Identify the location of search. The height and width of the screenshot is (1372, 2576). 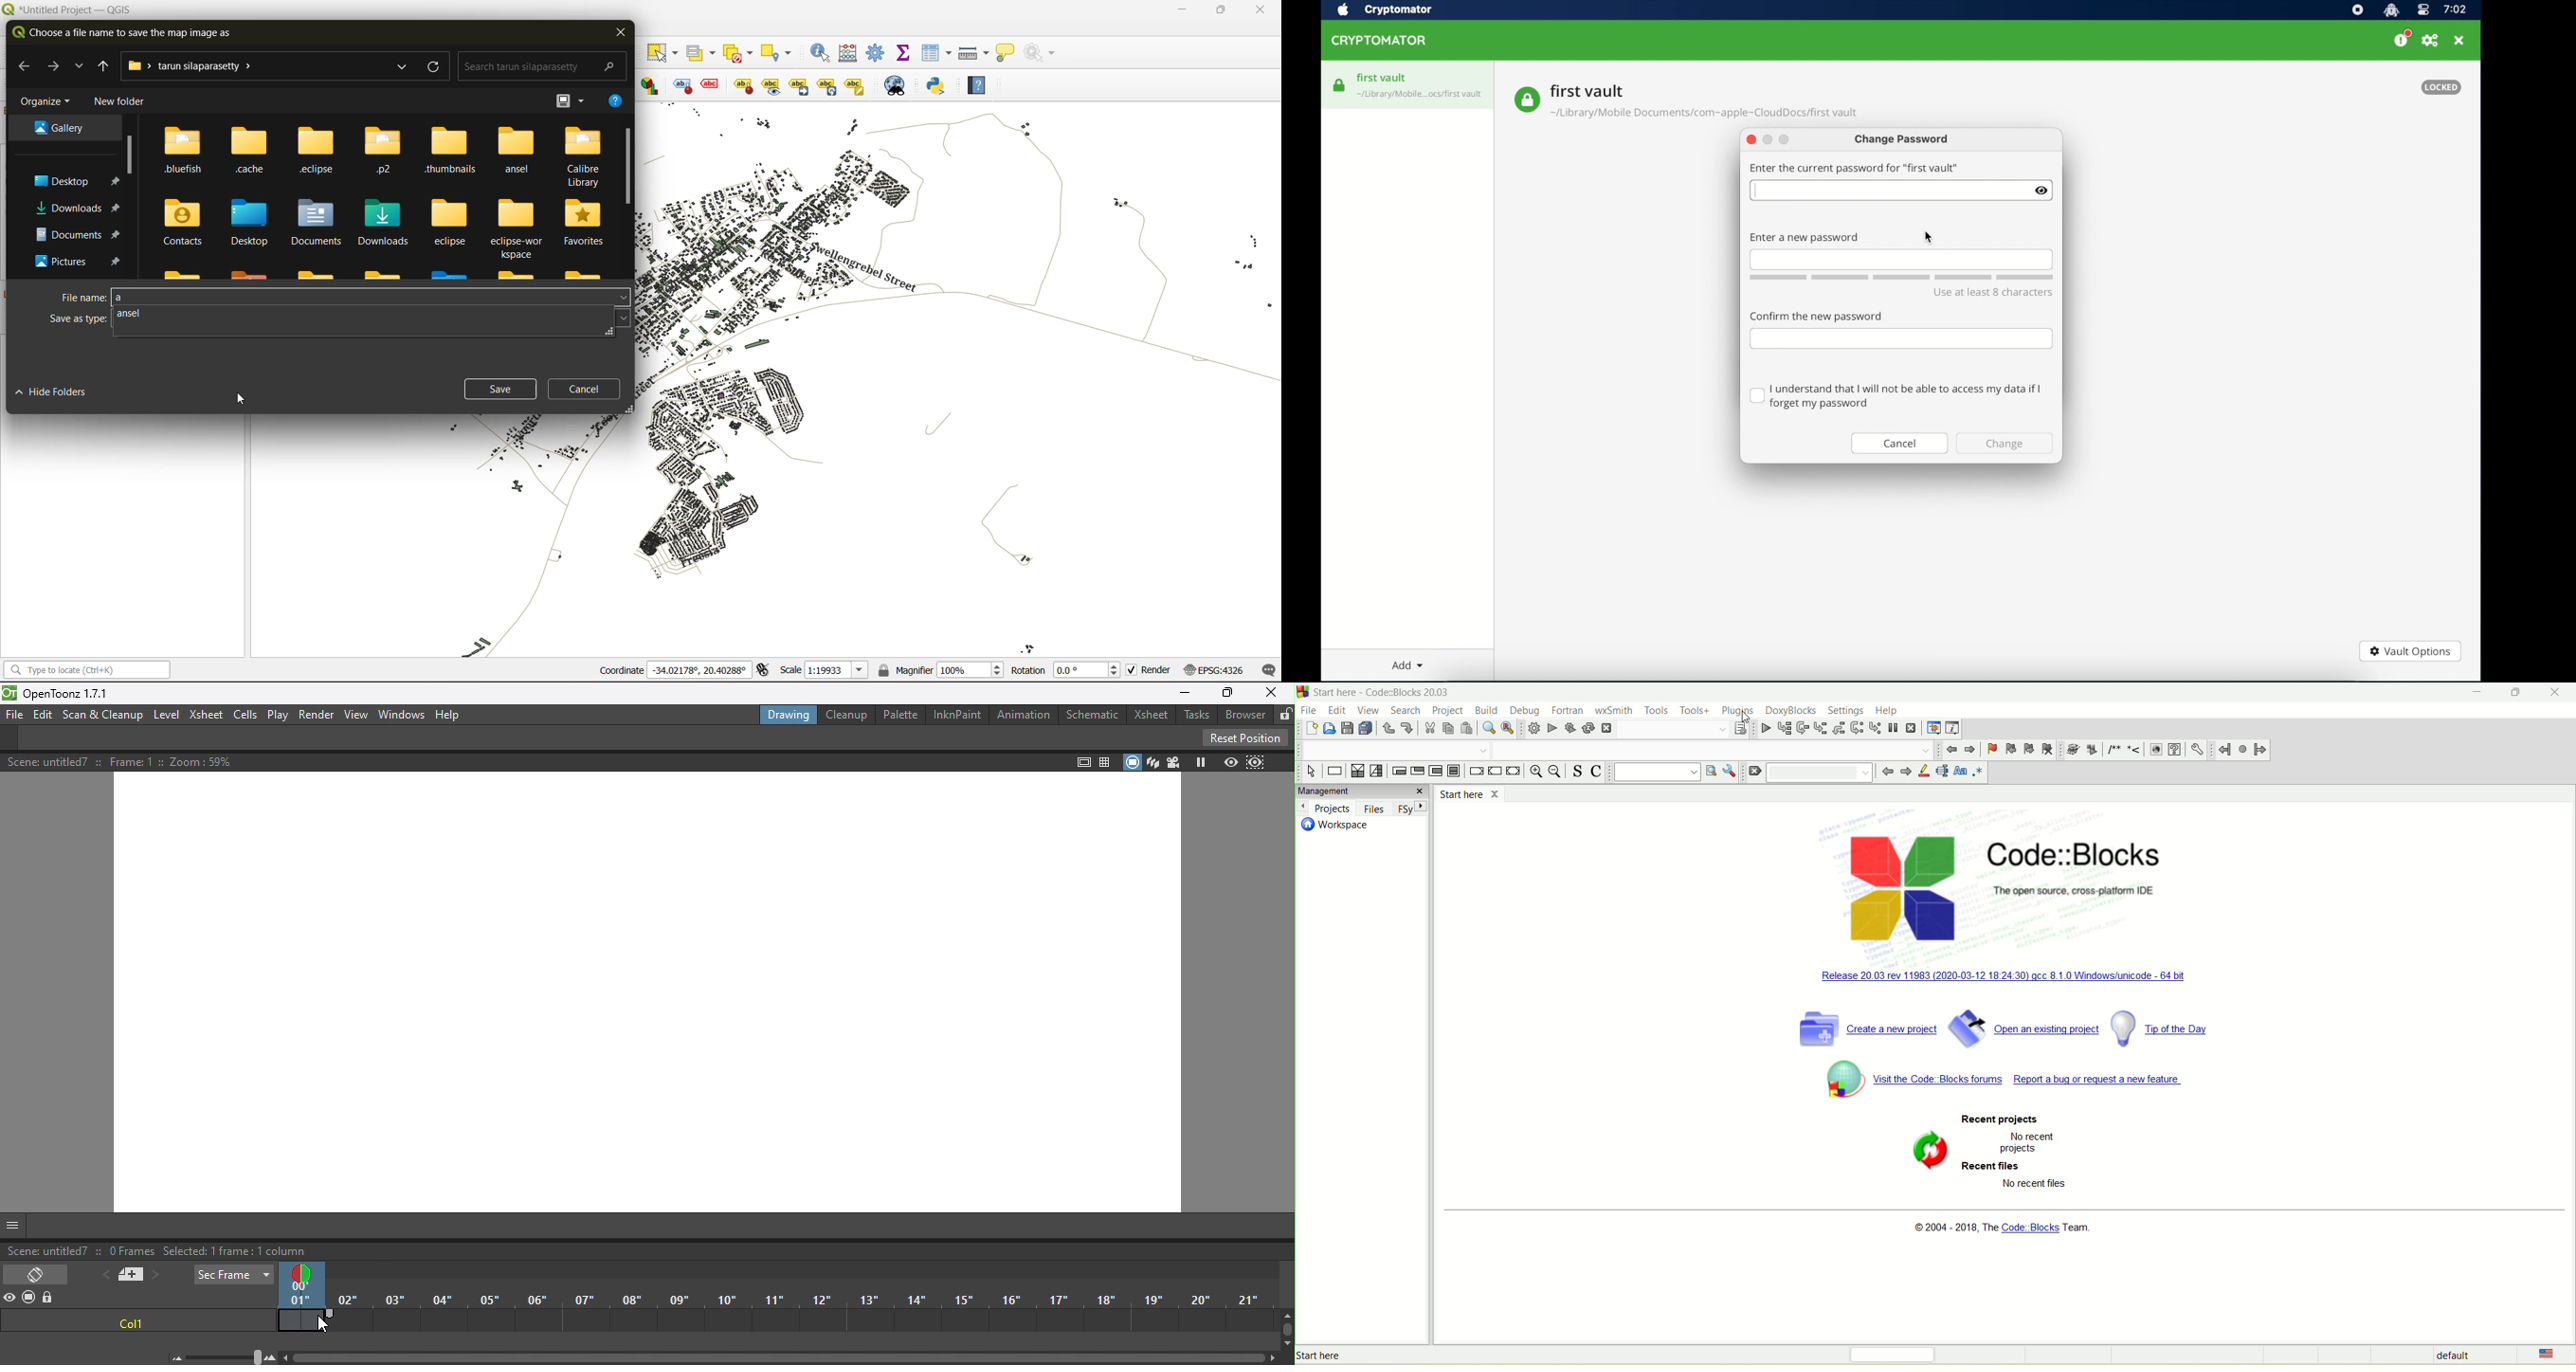
(537, 64).